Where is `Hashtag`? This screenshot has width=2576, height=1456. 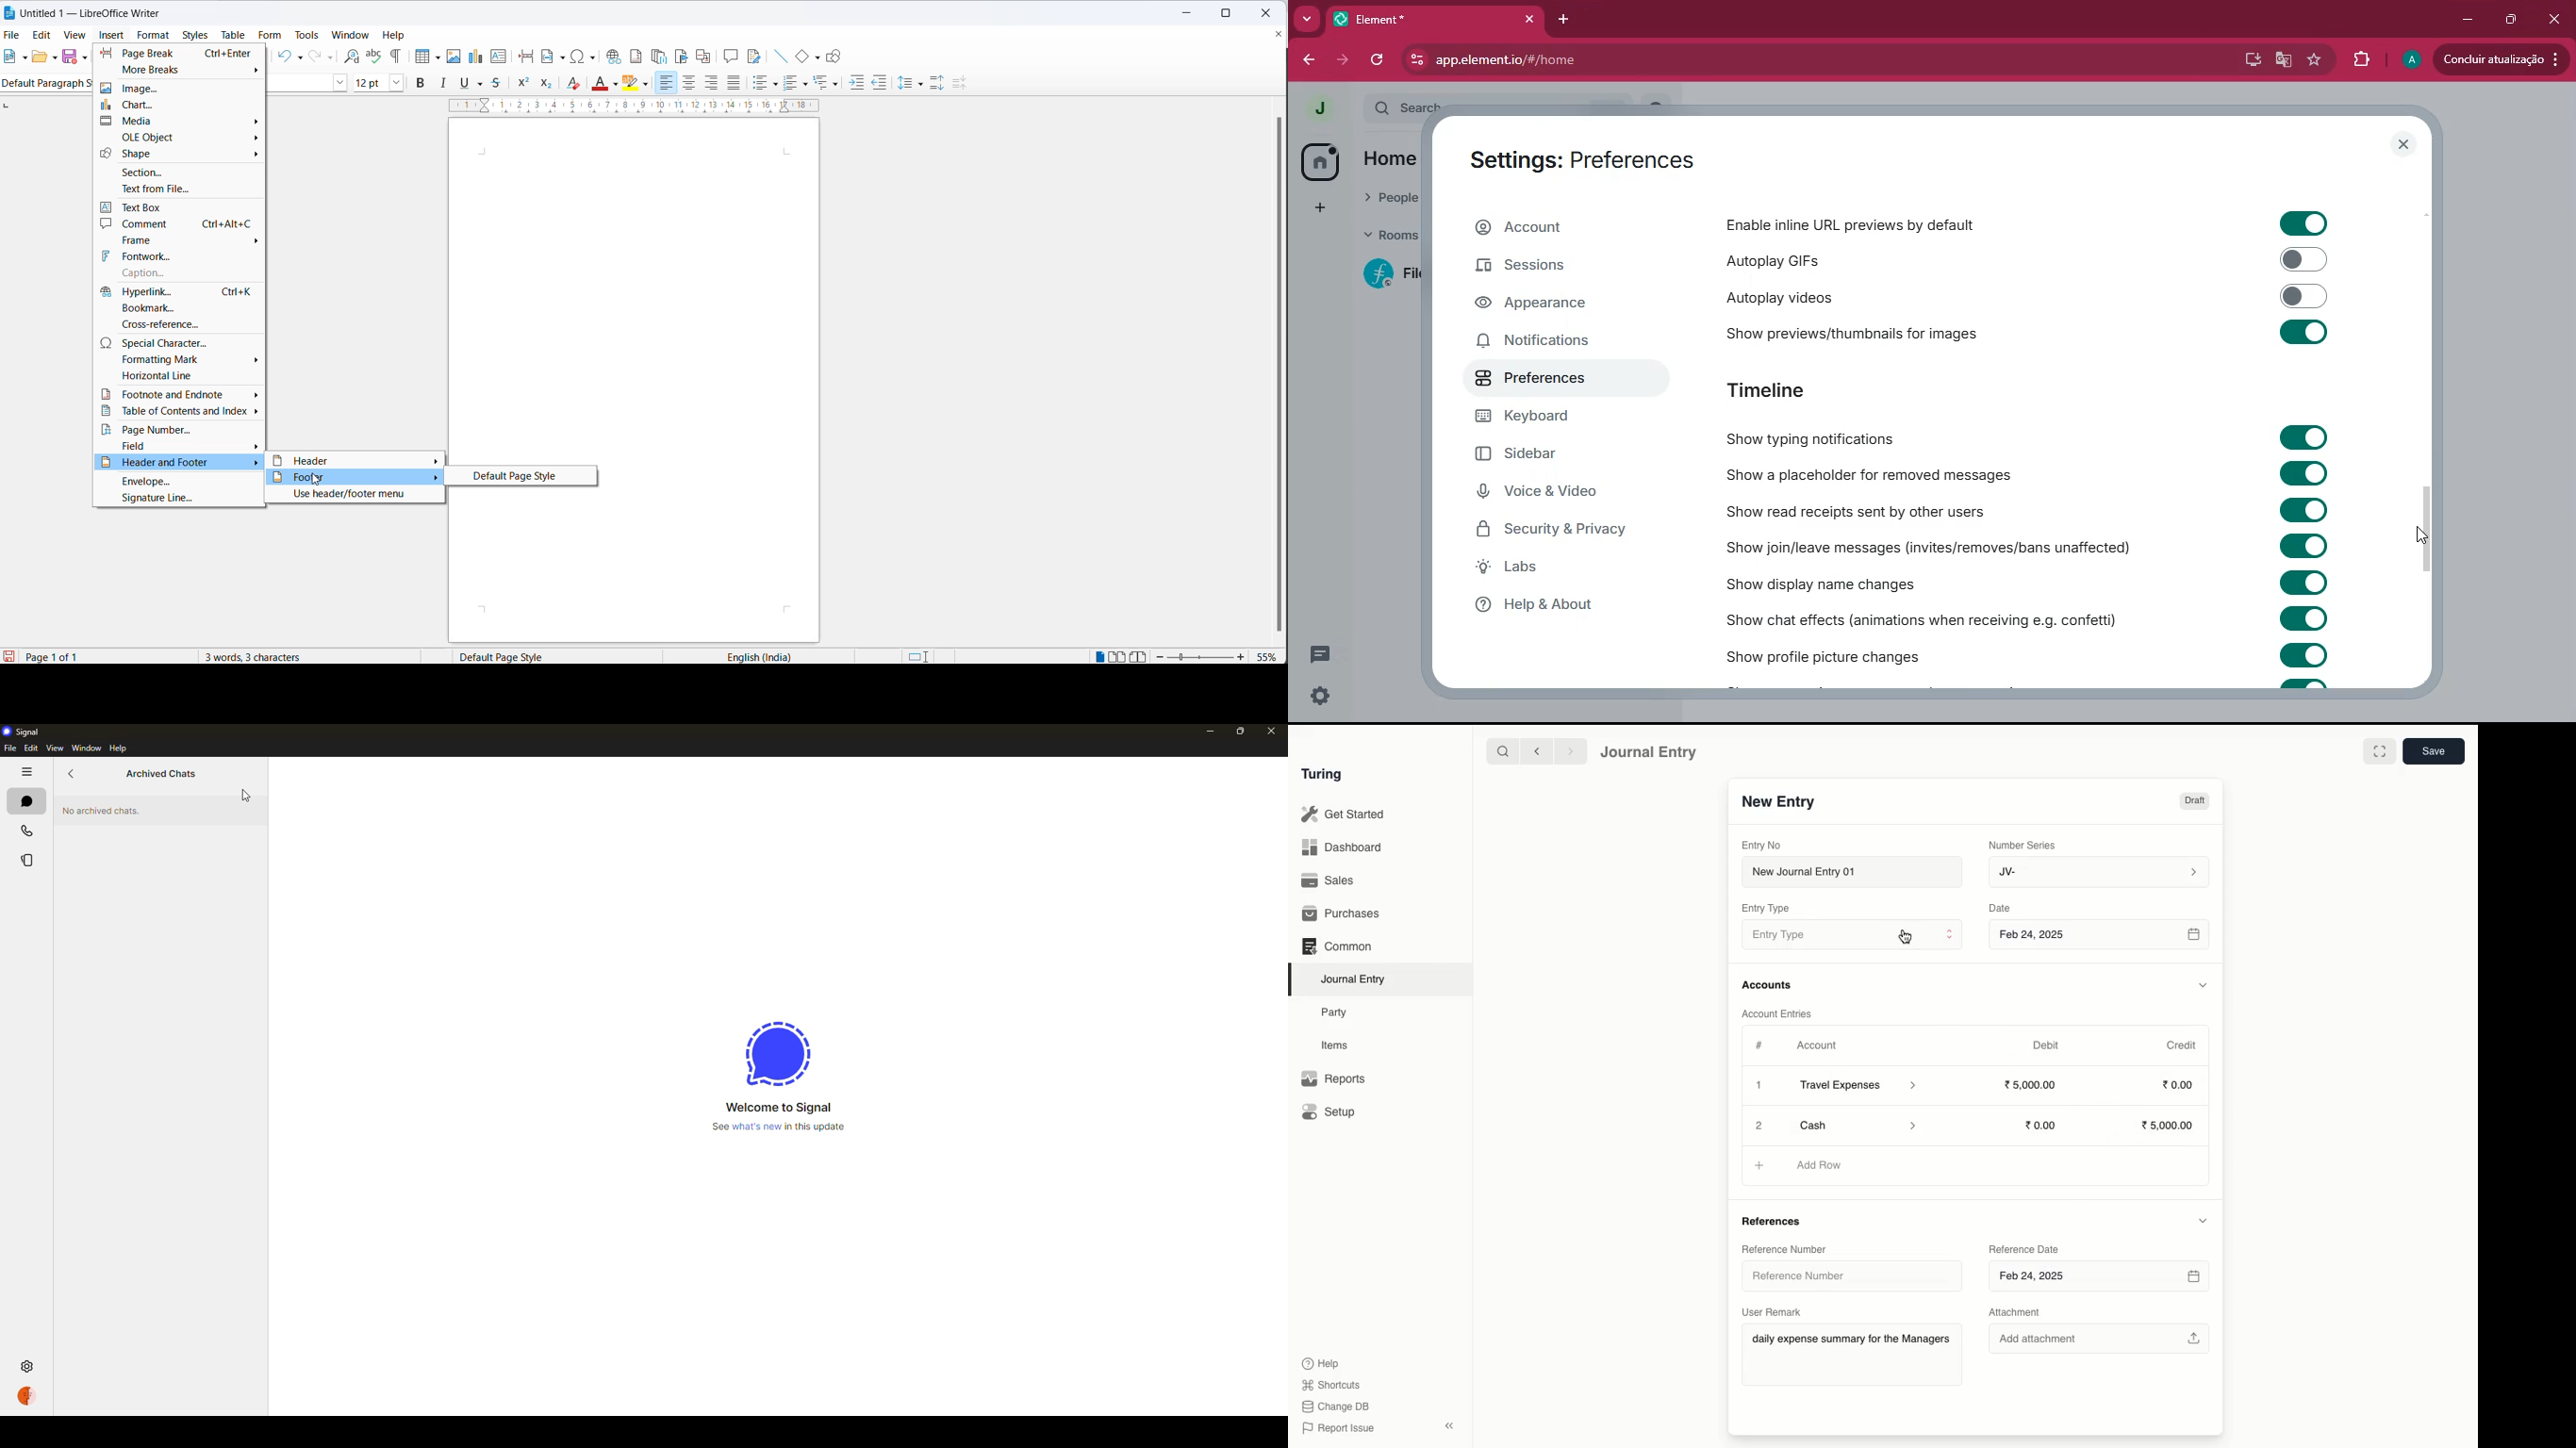 Hashtag is located at coordinates (1761, 1045).